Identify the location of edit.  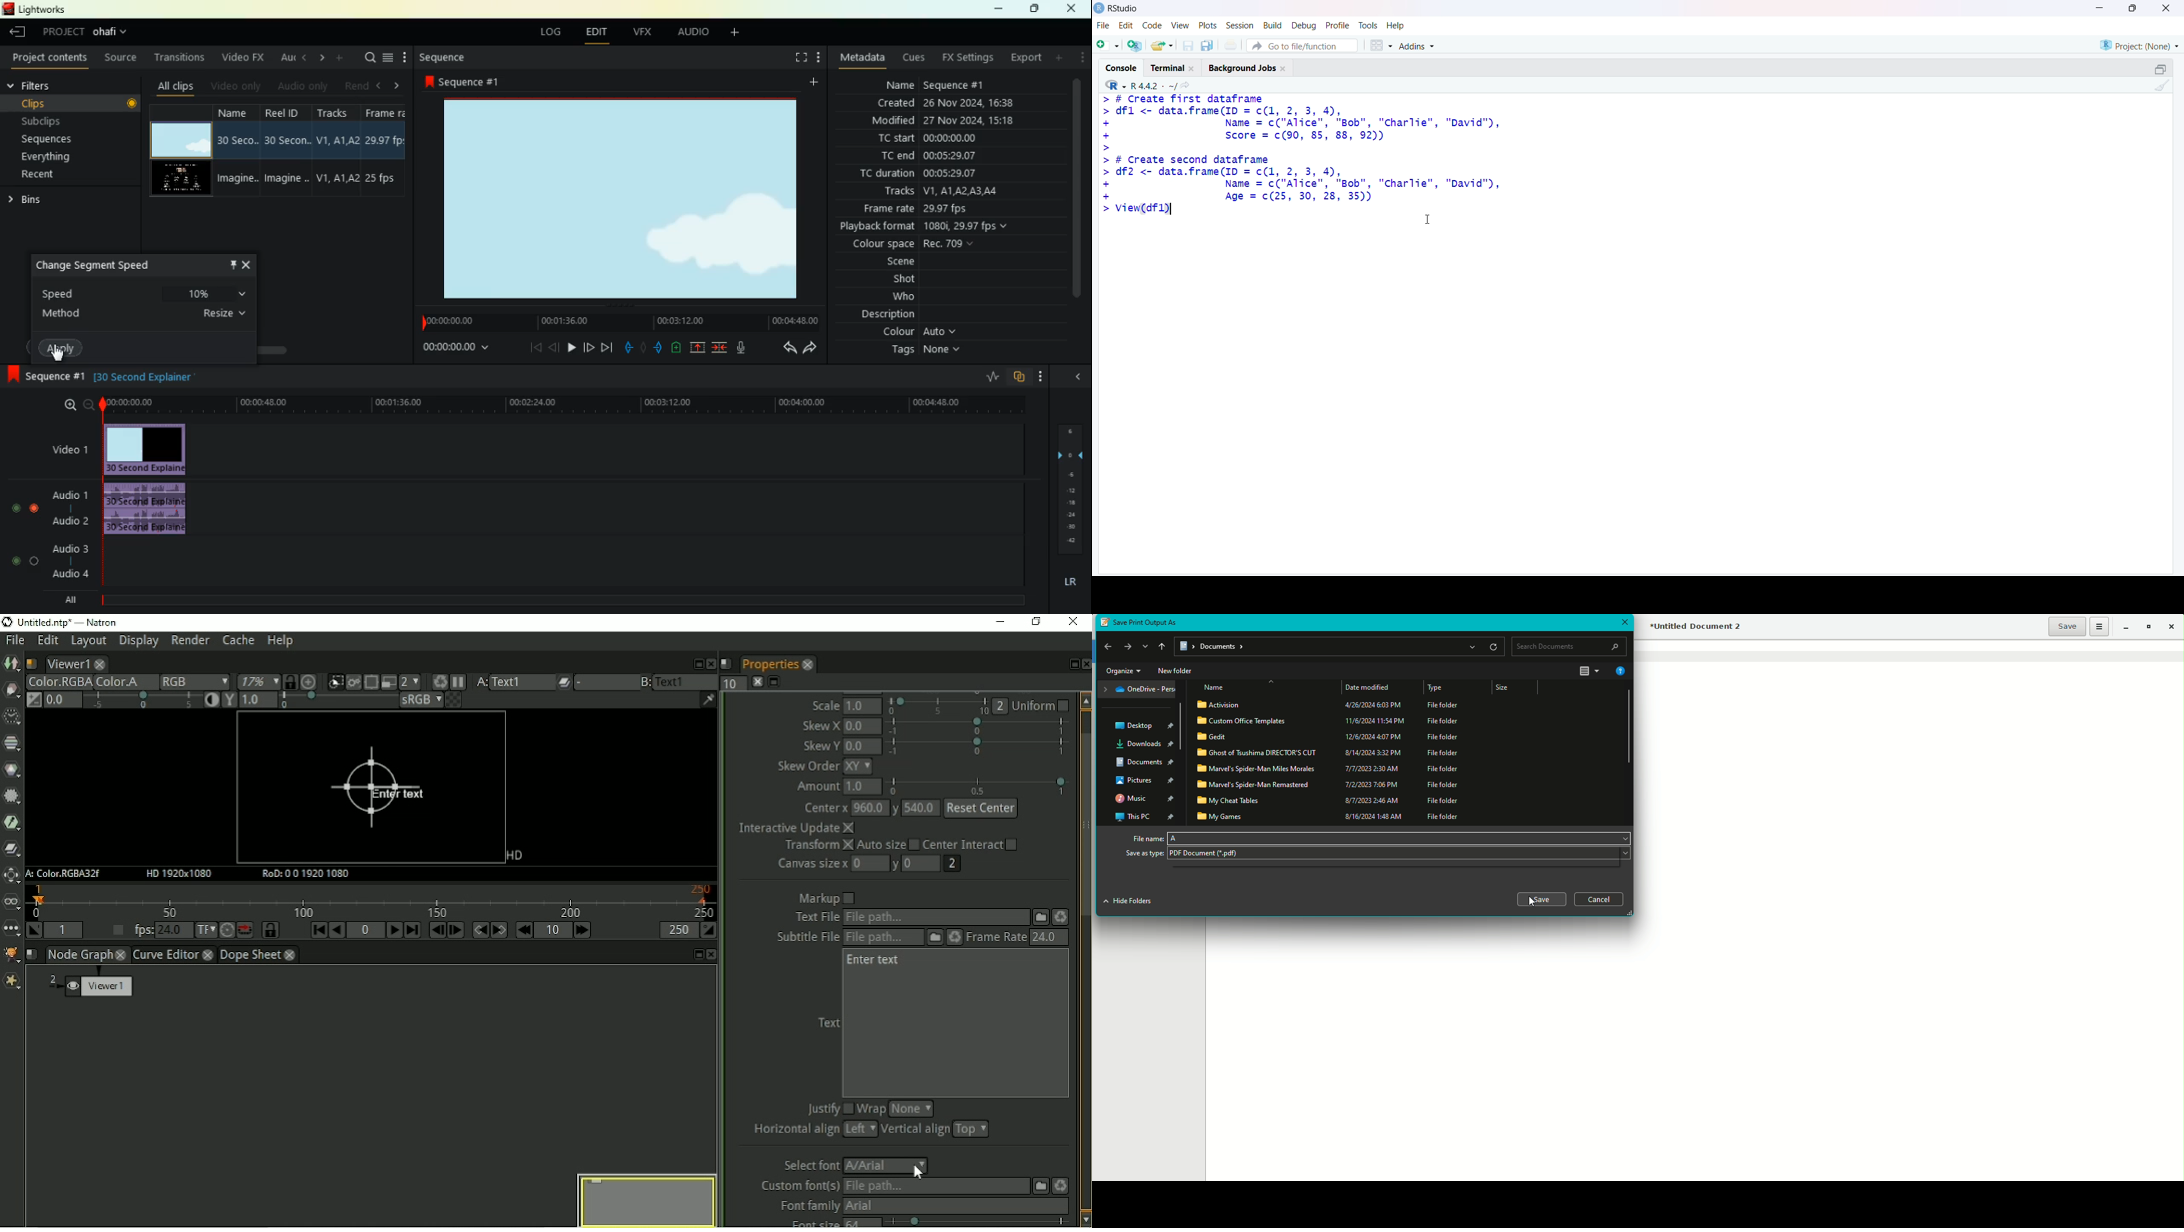
(1126, 26).